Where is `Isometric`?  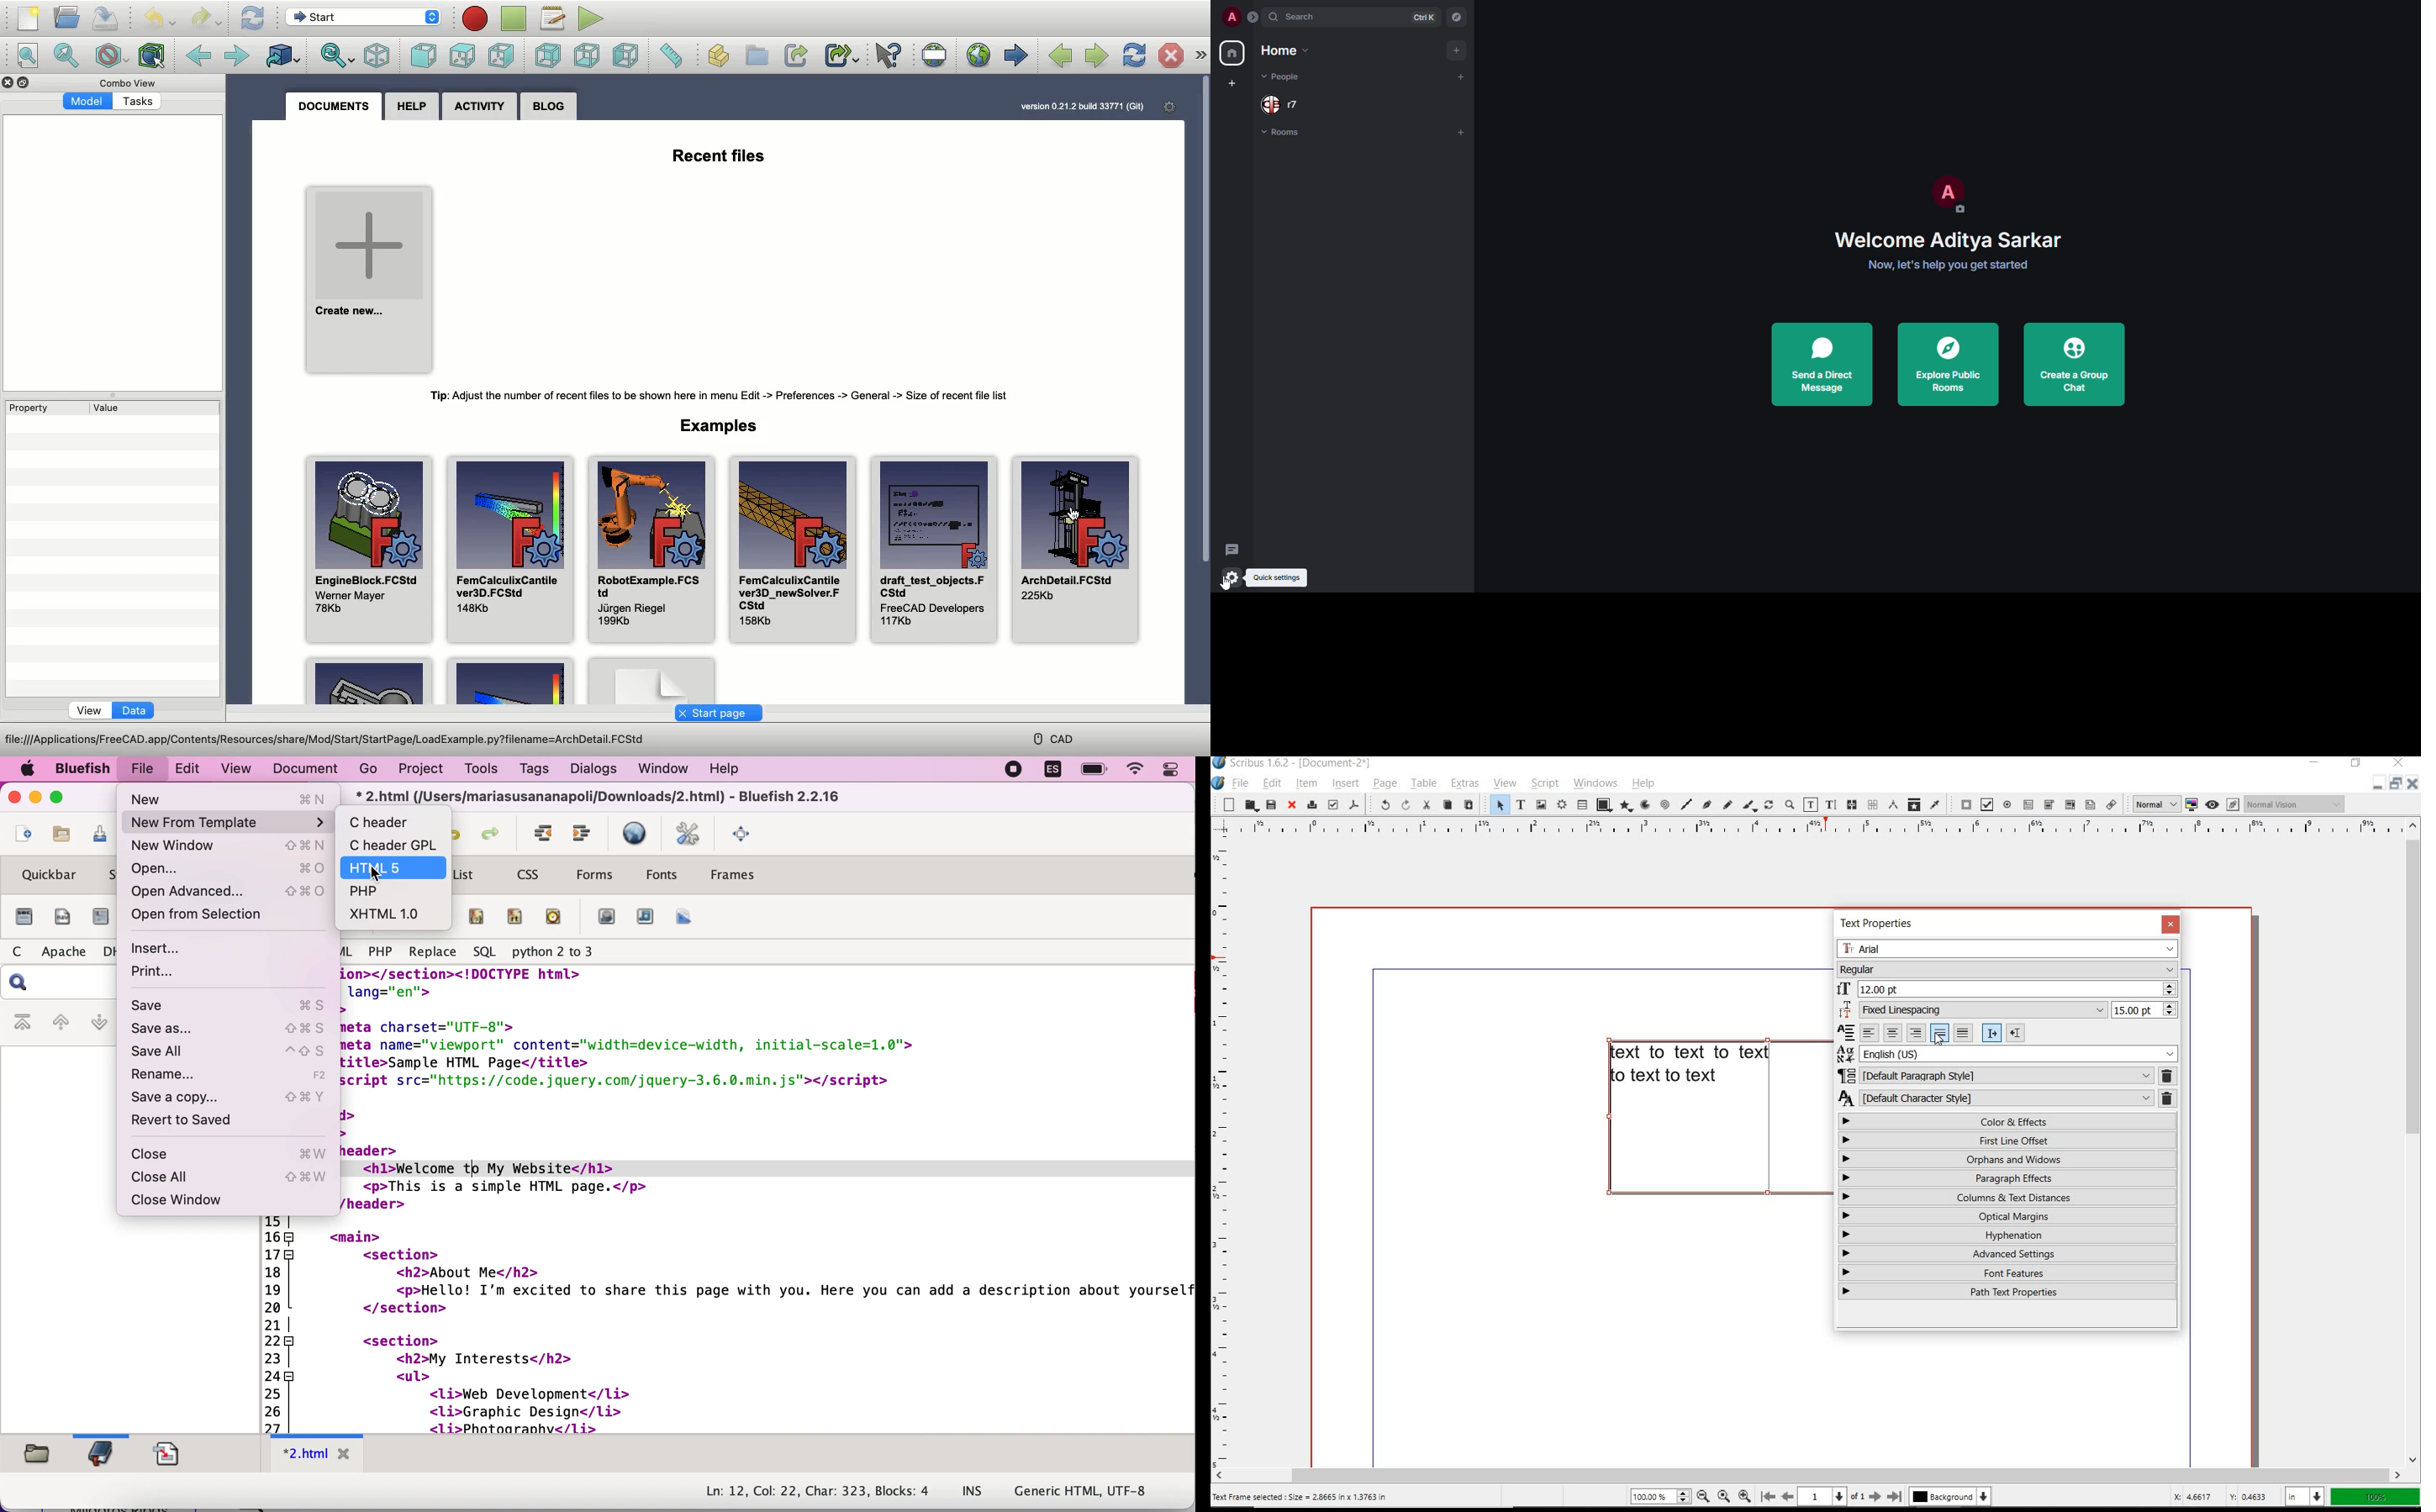
Isometric is located at coordinates (376, 55).